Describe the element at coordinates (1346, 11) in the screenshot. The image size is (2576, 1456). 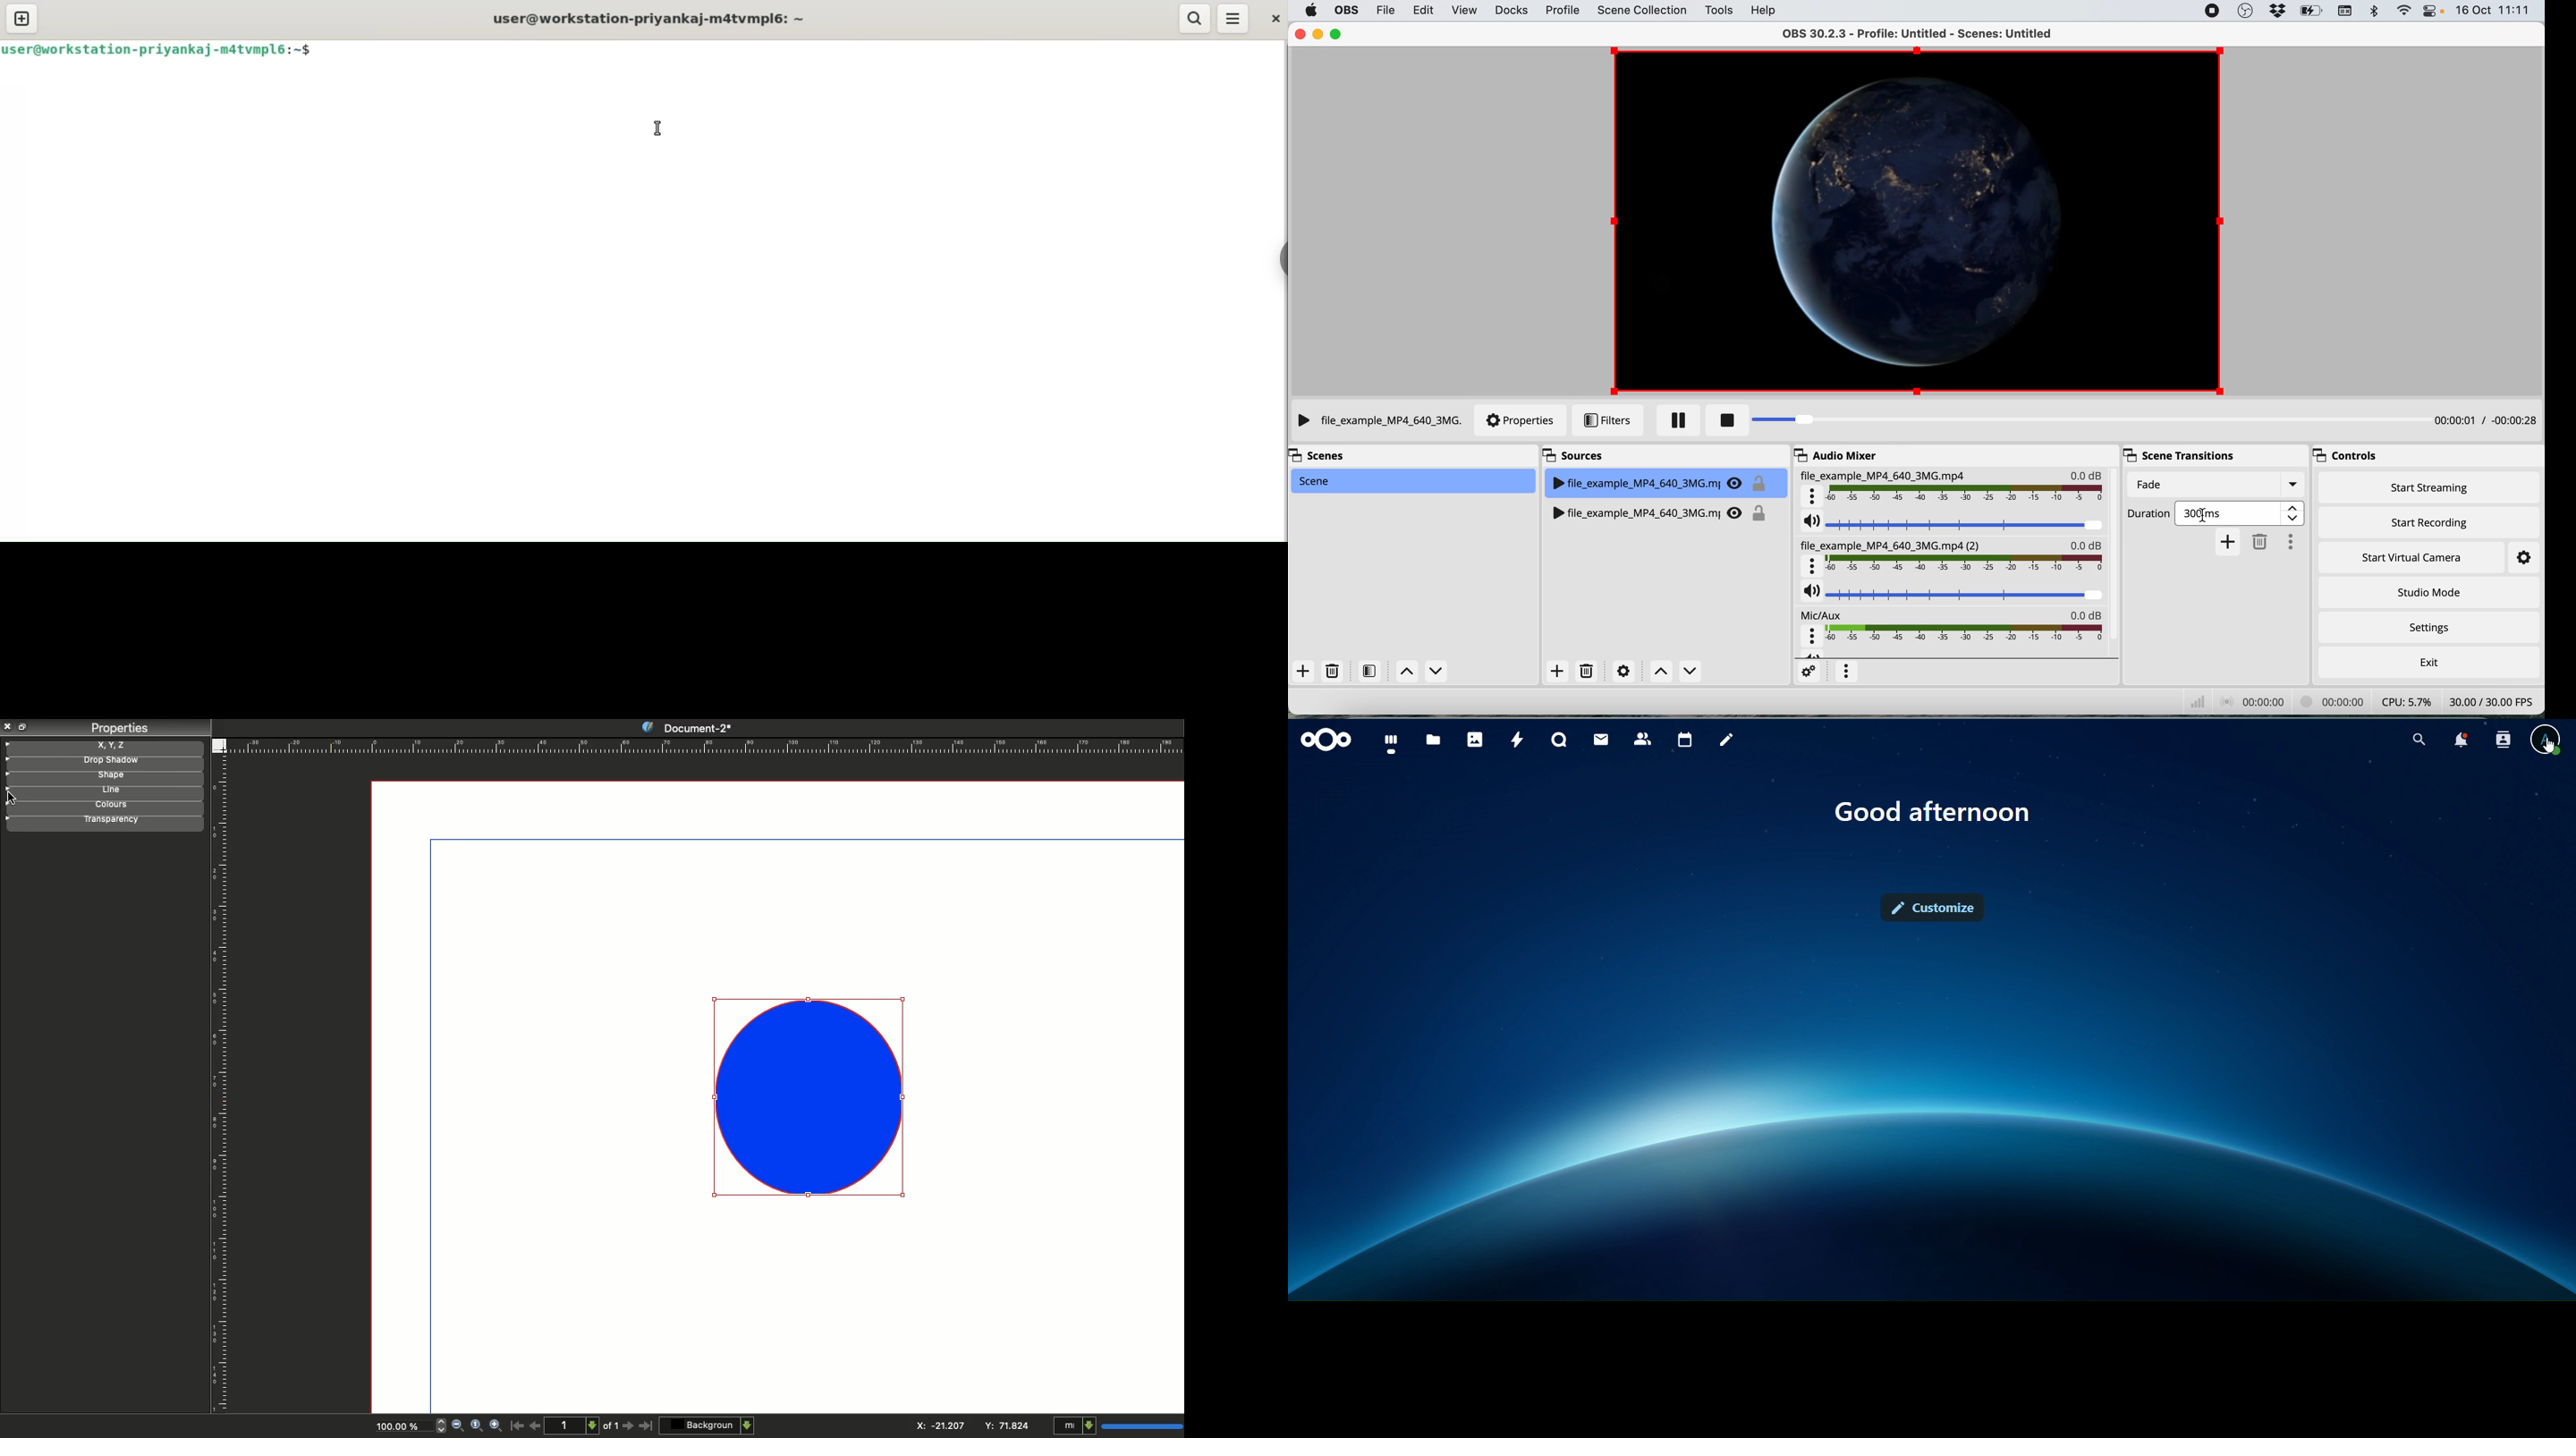
I see `obs` at that location.